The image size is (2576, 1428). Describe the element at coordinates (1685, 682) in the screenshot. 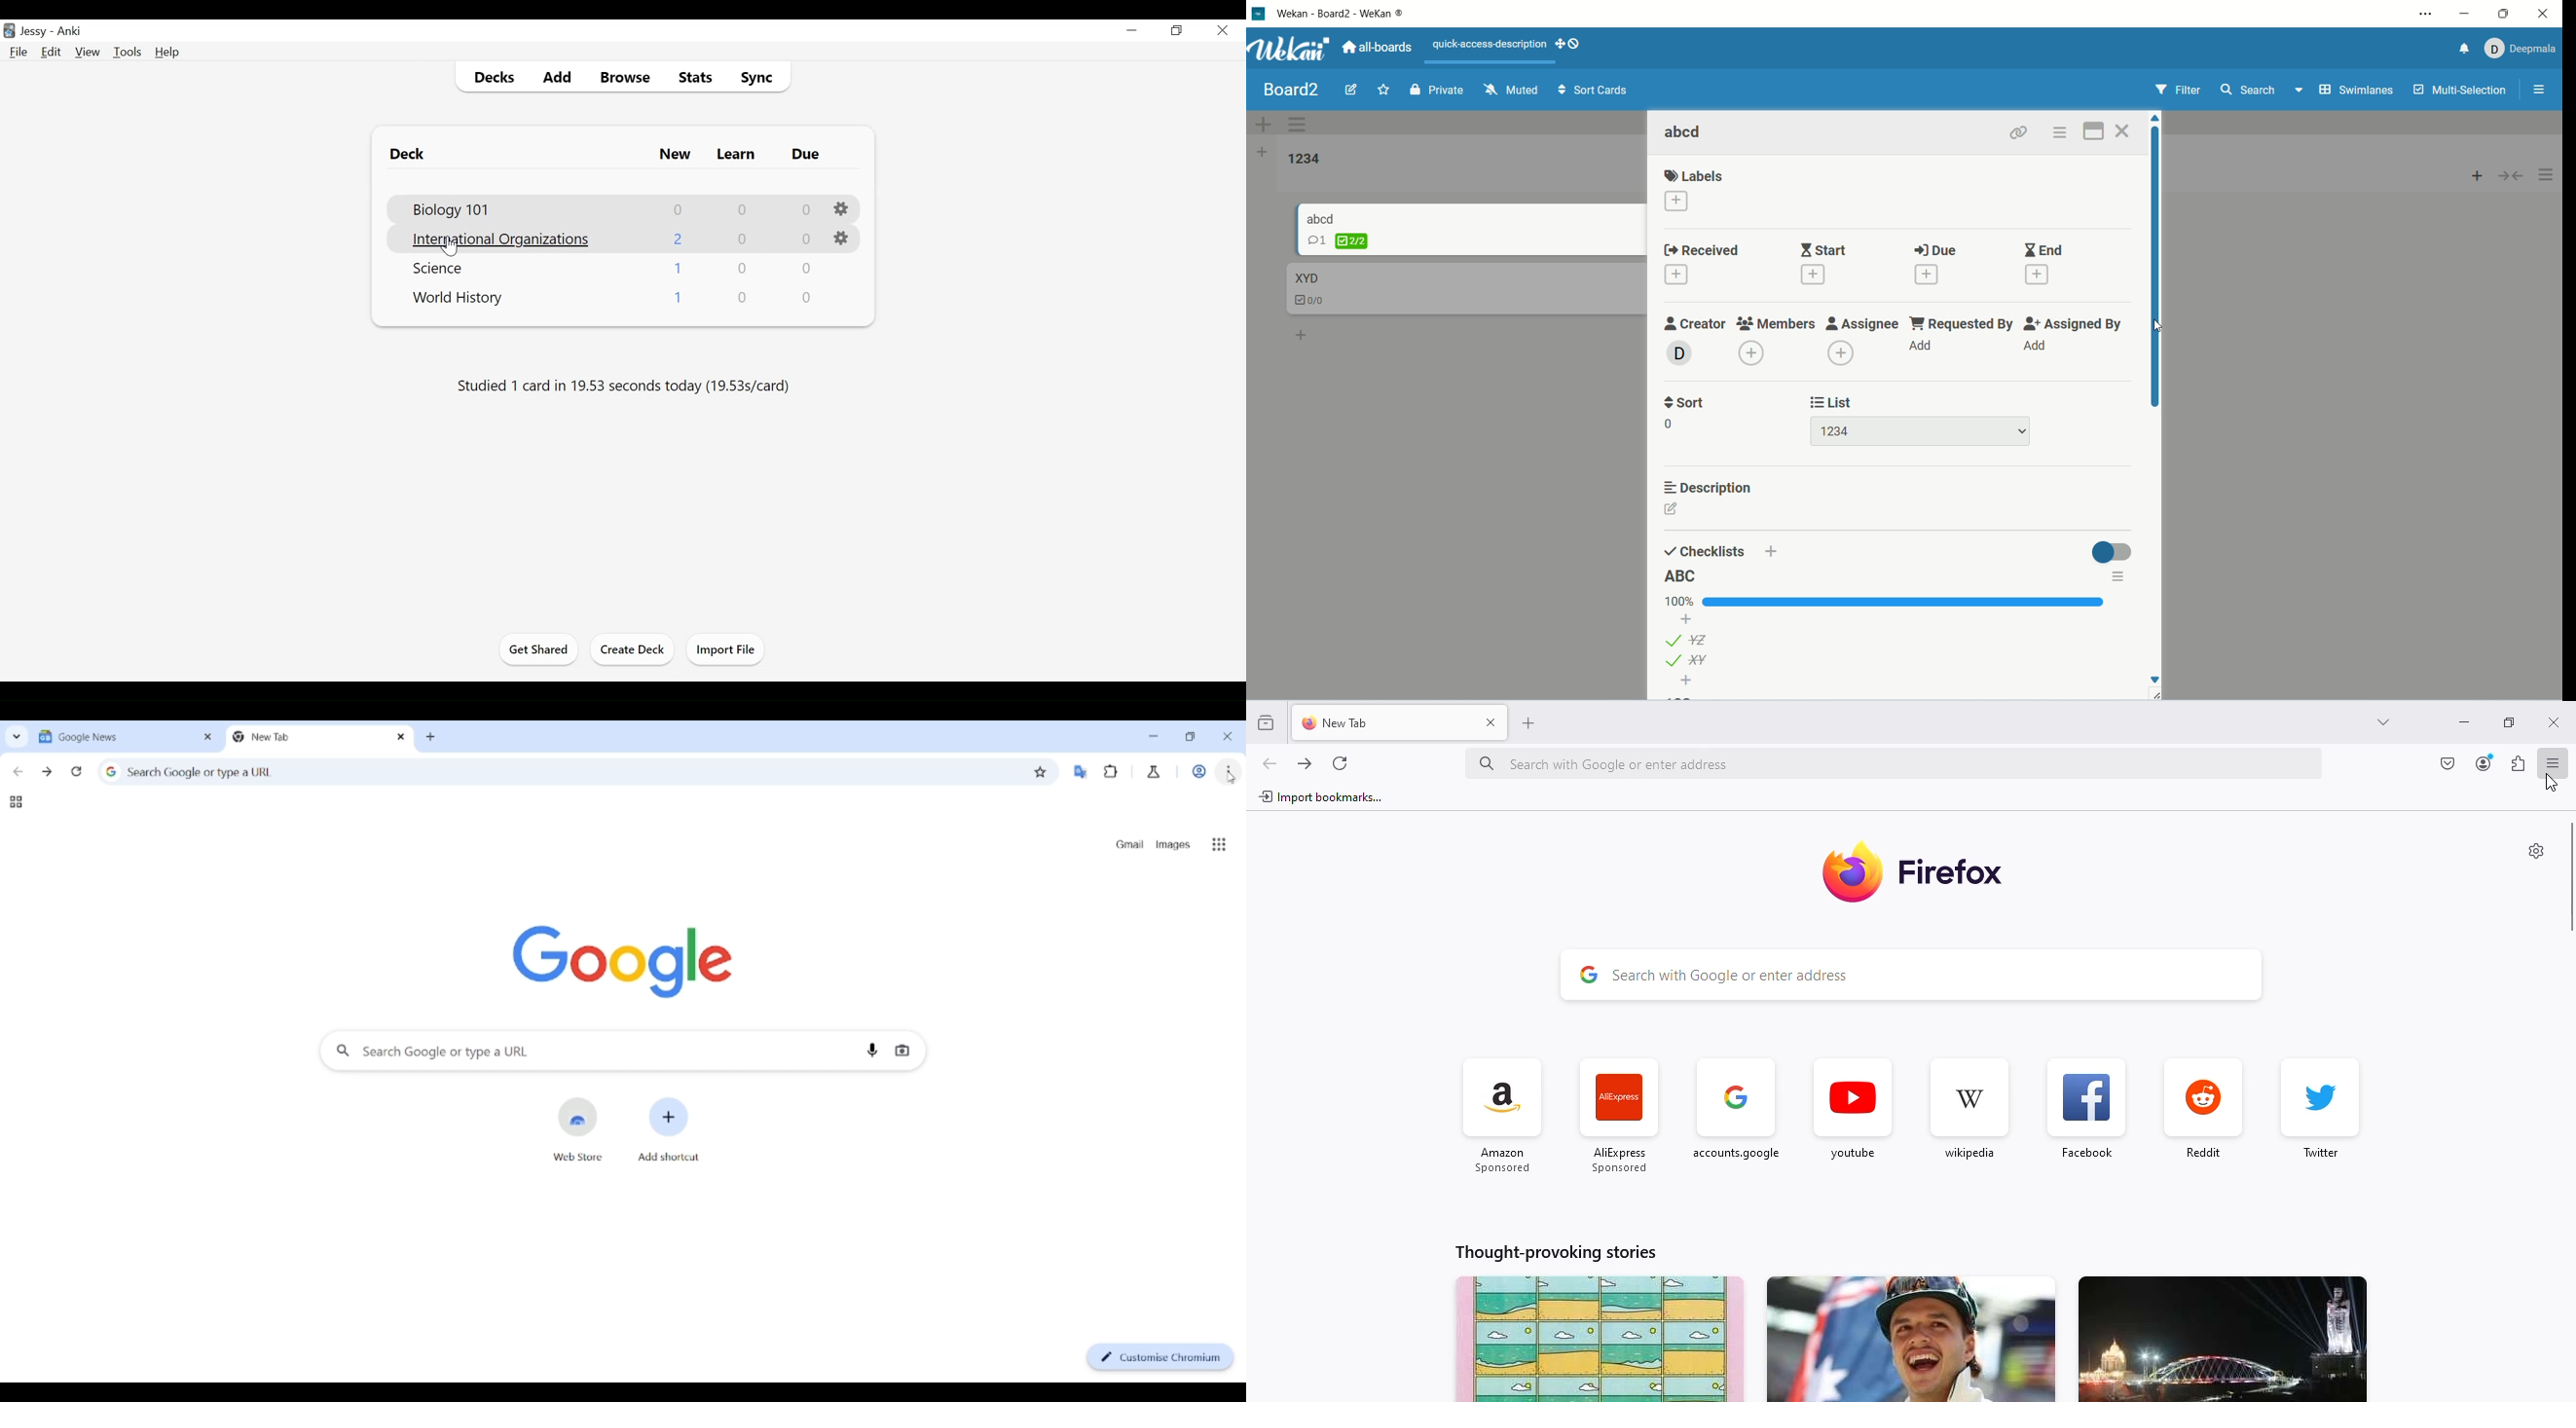

I see `add` at that location.